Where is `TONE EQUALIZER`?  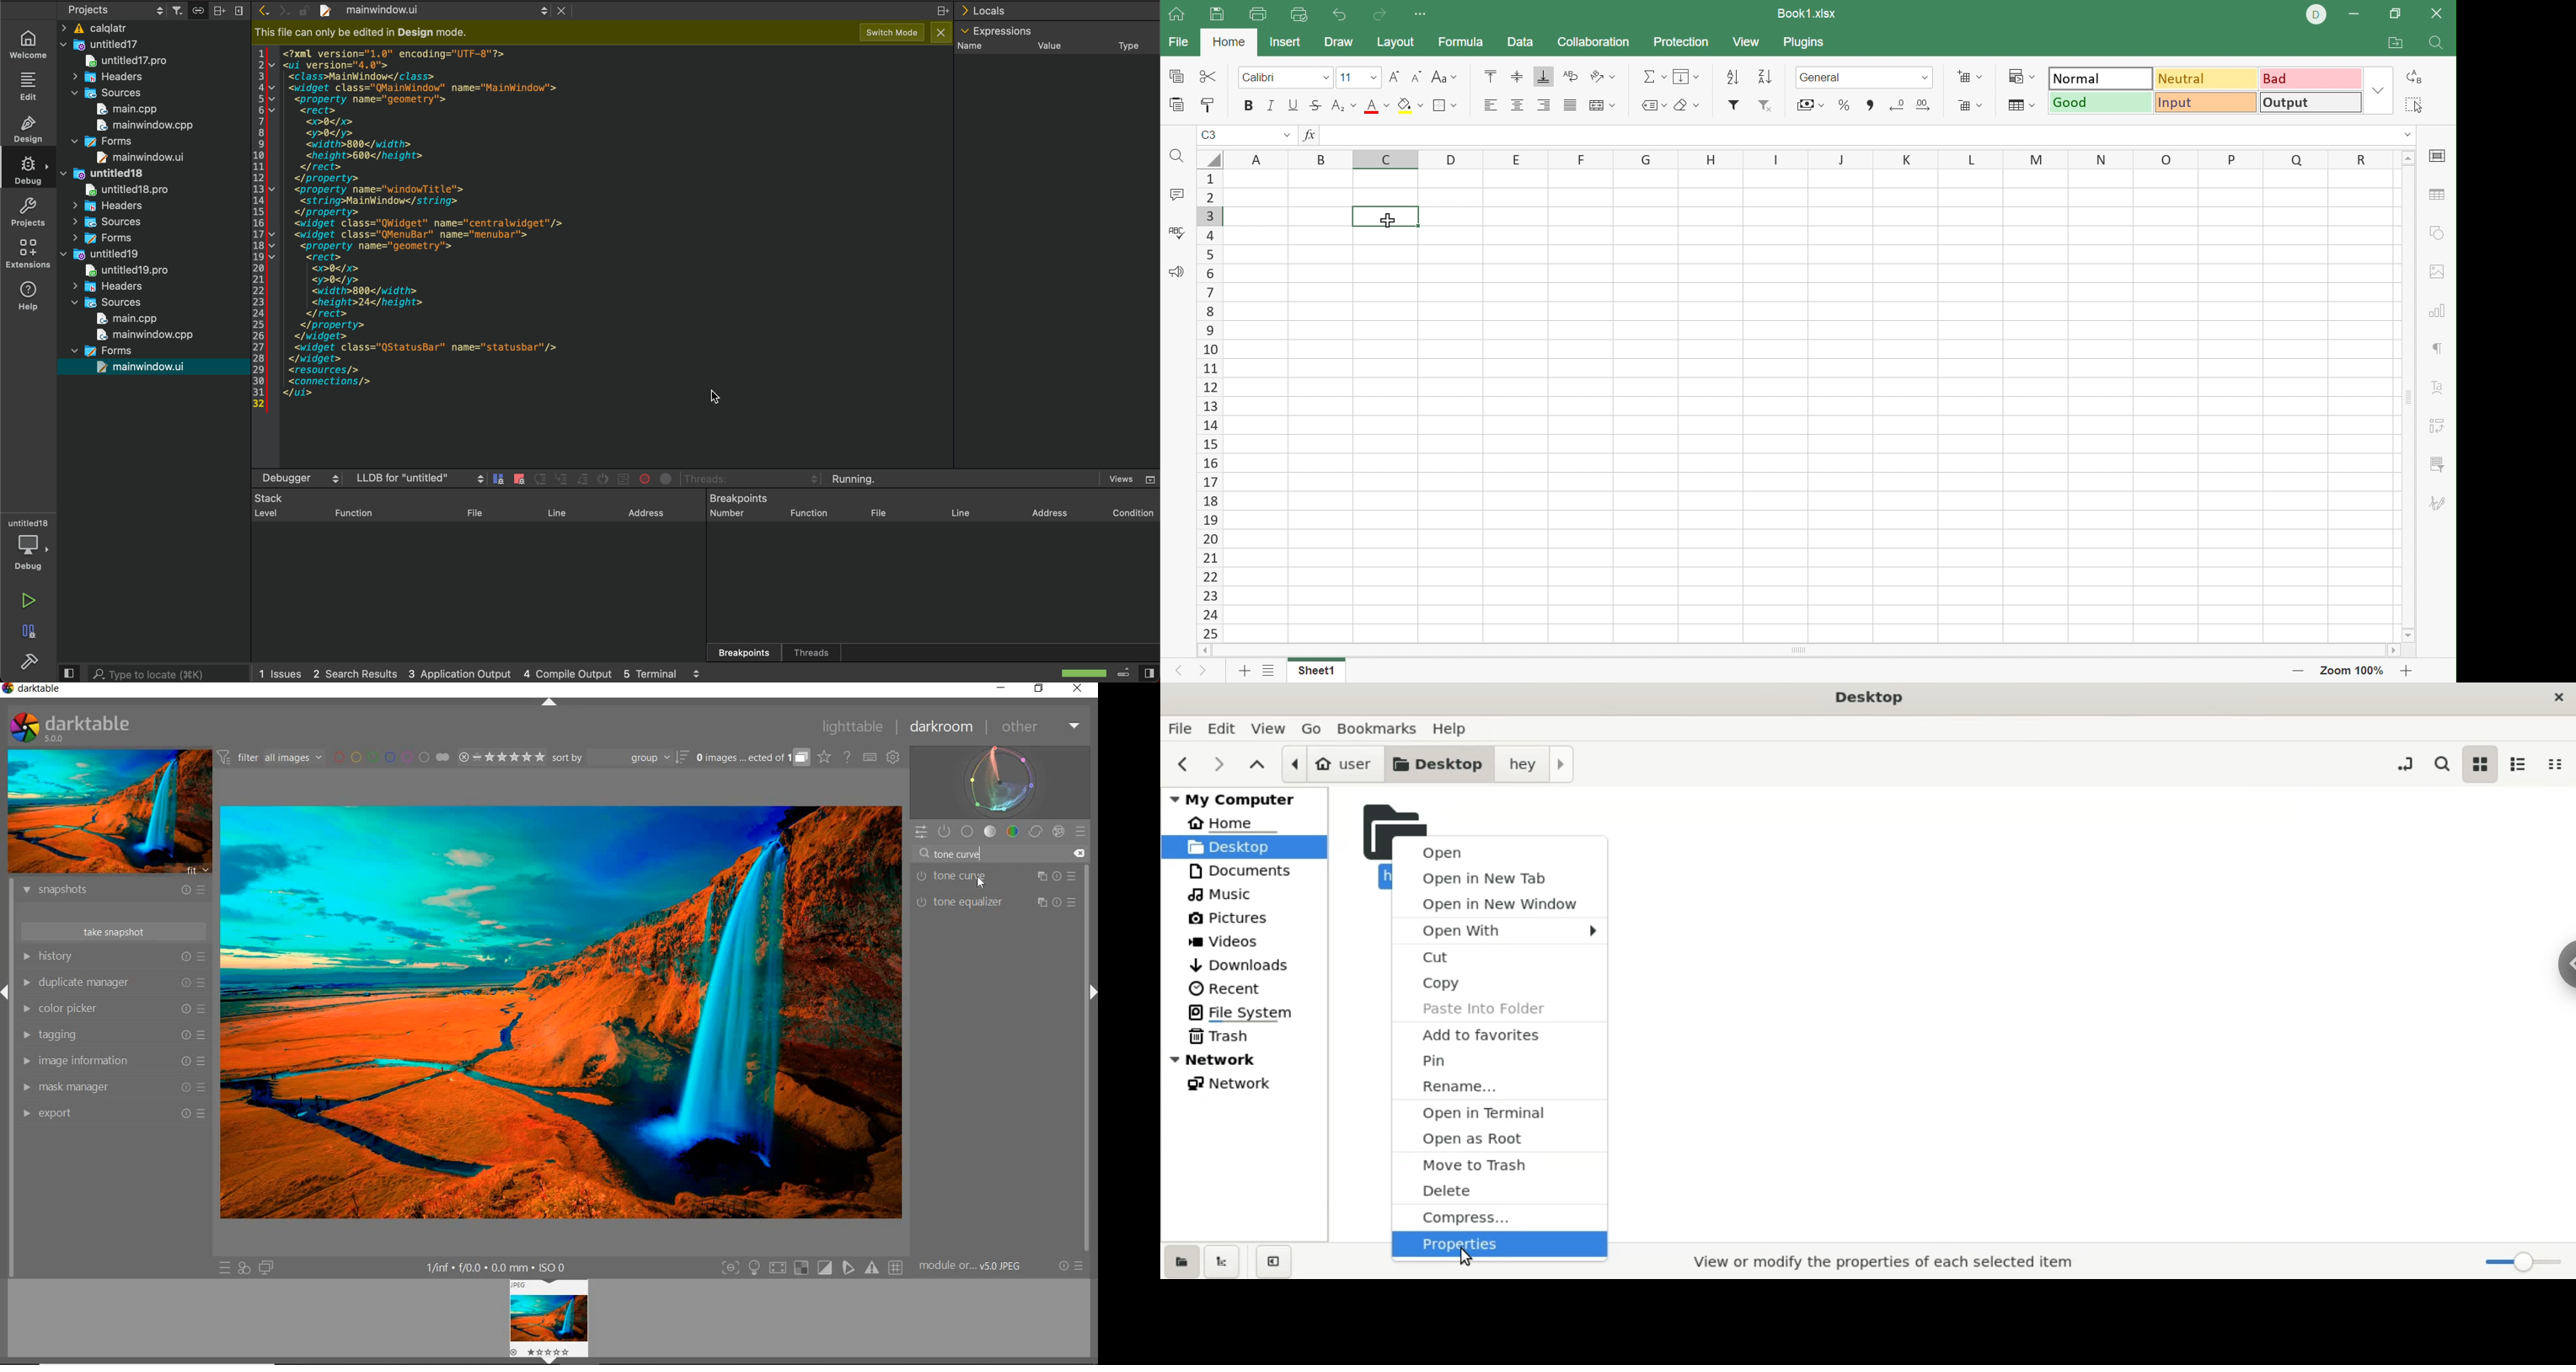
TONE EQUALIZER is located at coordinates (998, 902).